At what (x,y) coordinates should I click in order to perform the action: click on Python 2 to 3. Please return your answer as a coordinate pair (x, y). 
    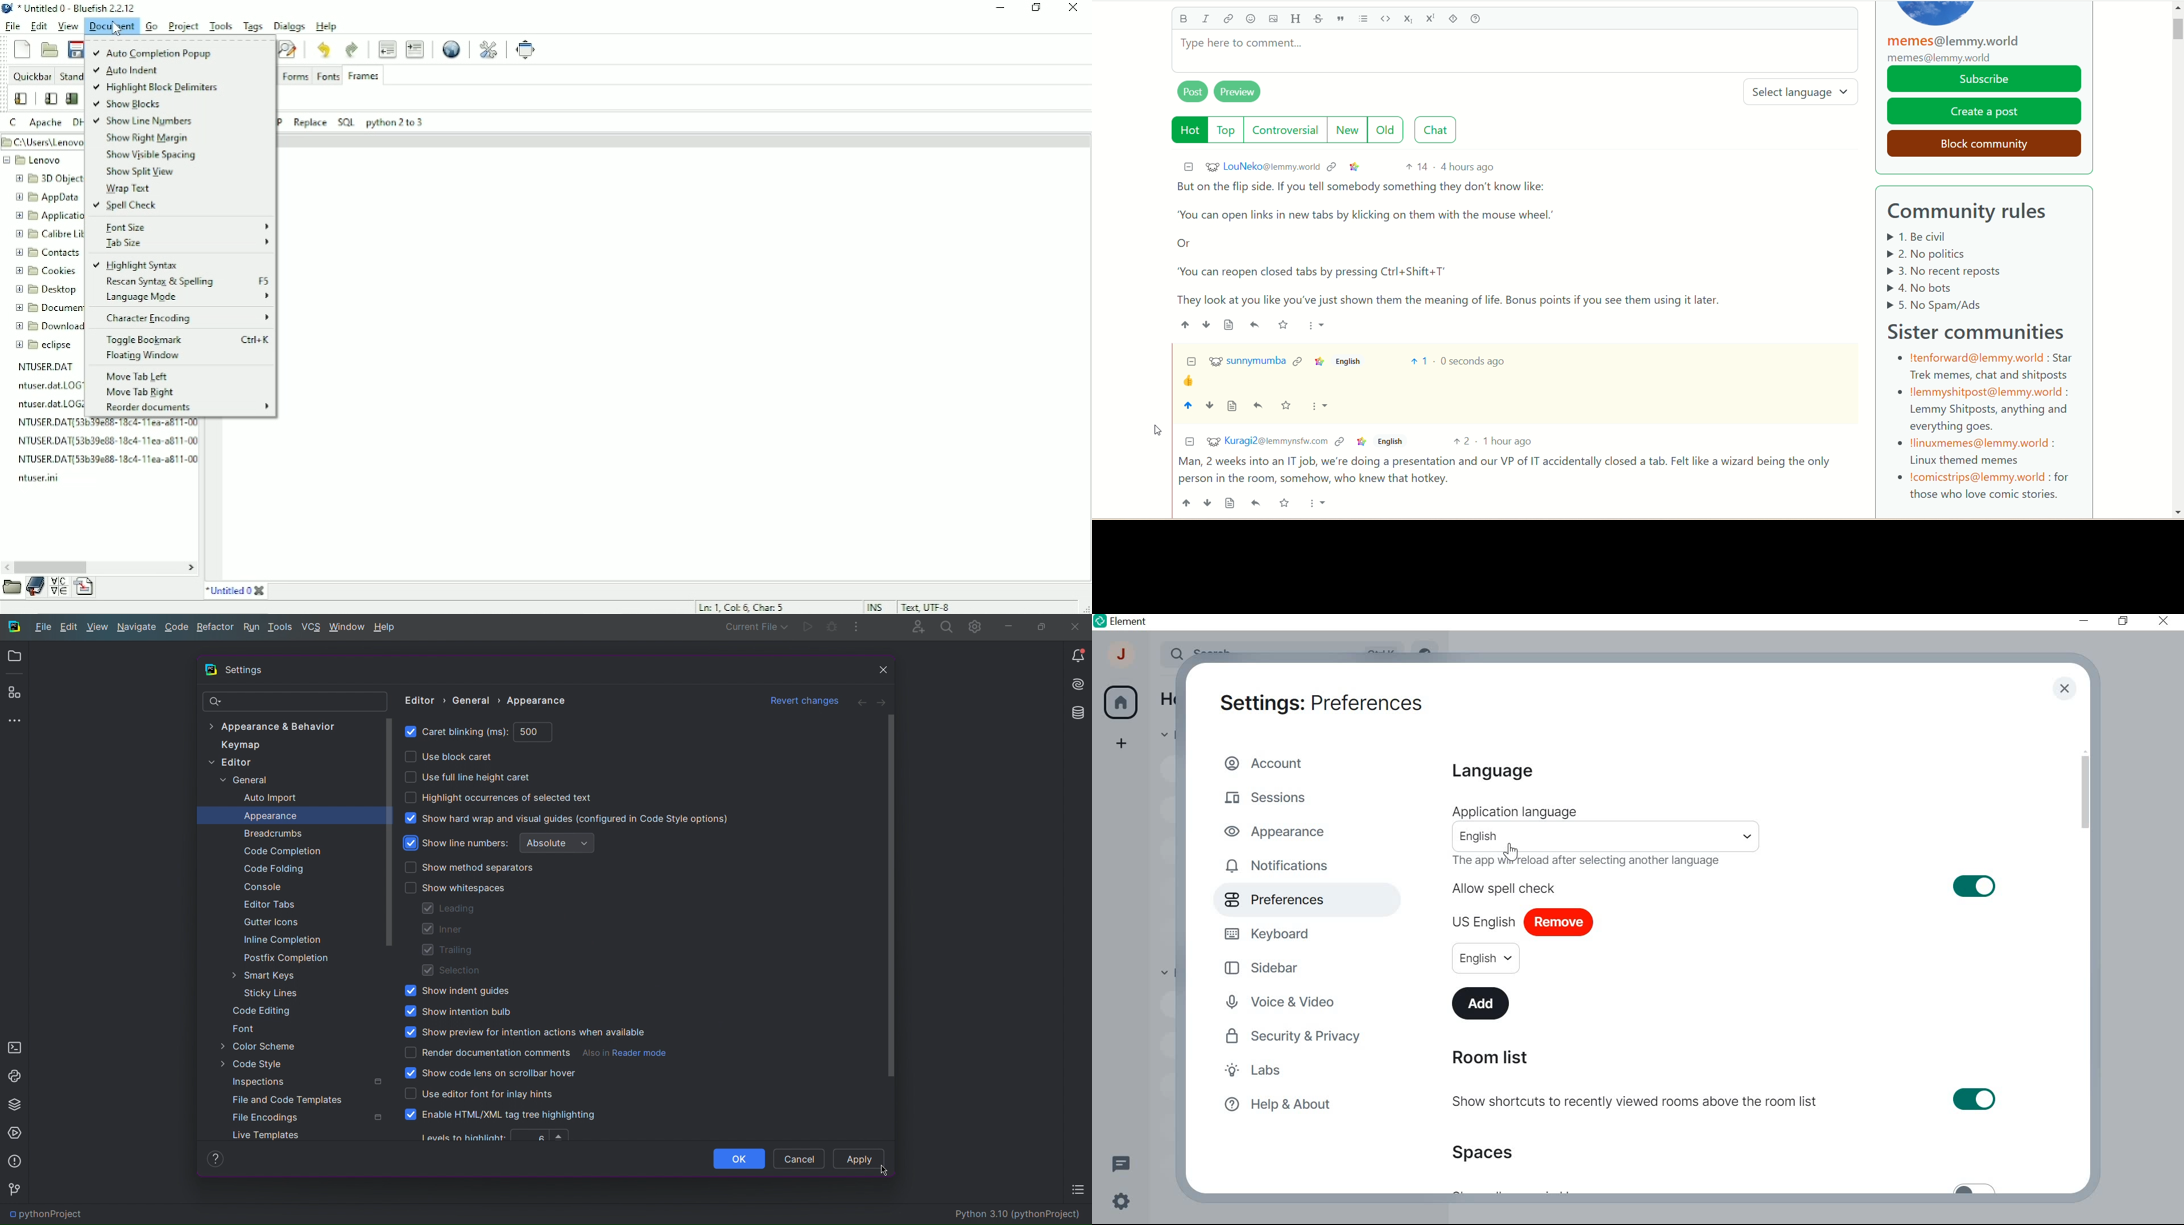
    Looking at the image, I should click on (395, 122).